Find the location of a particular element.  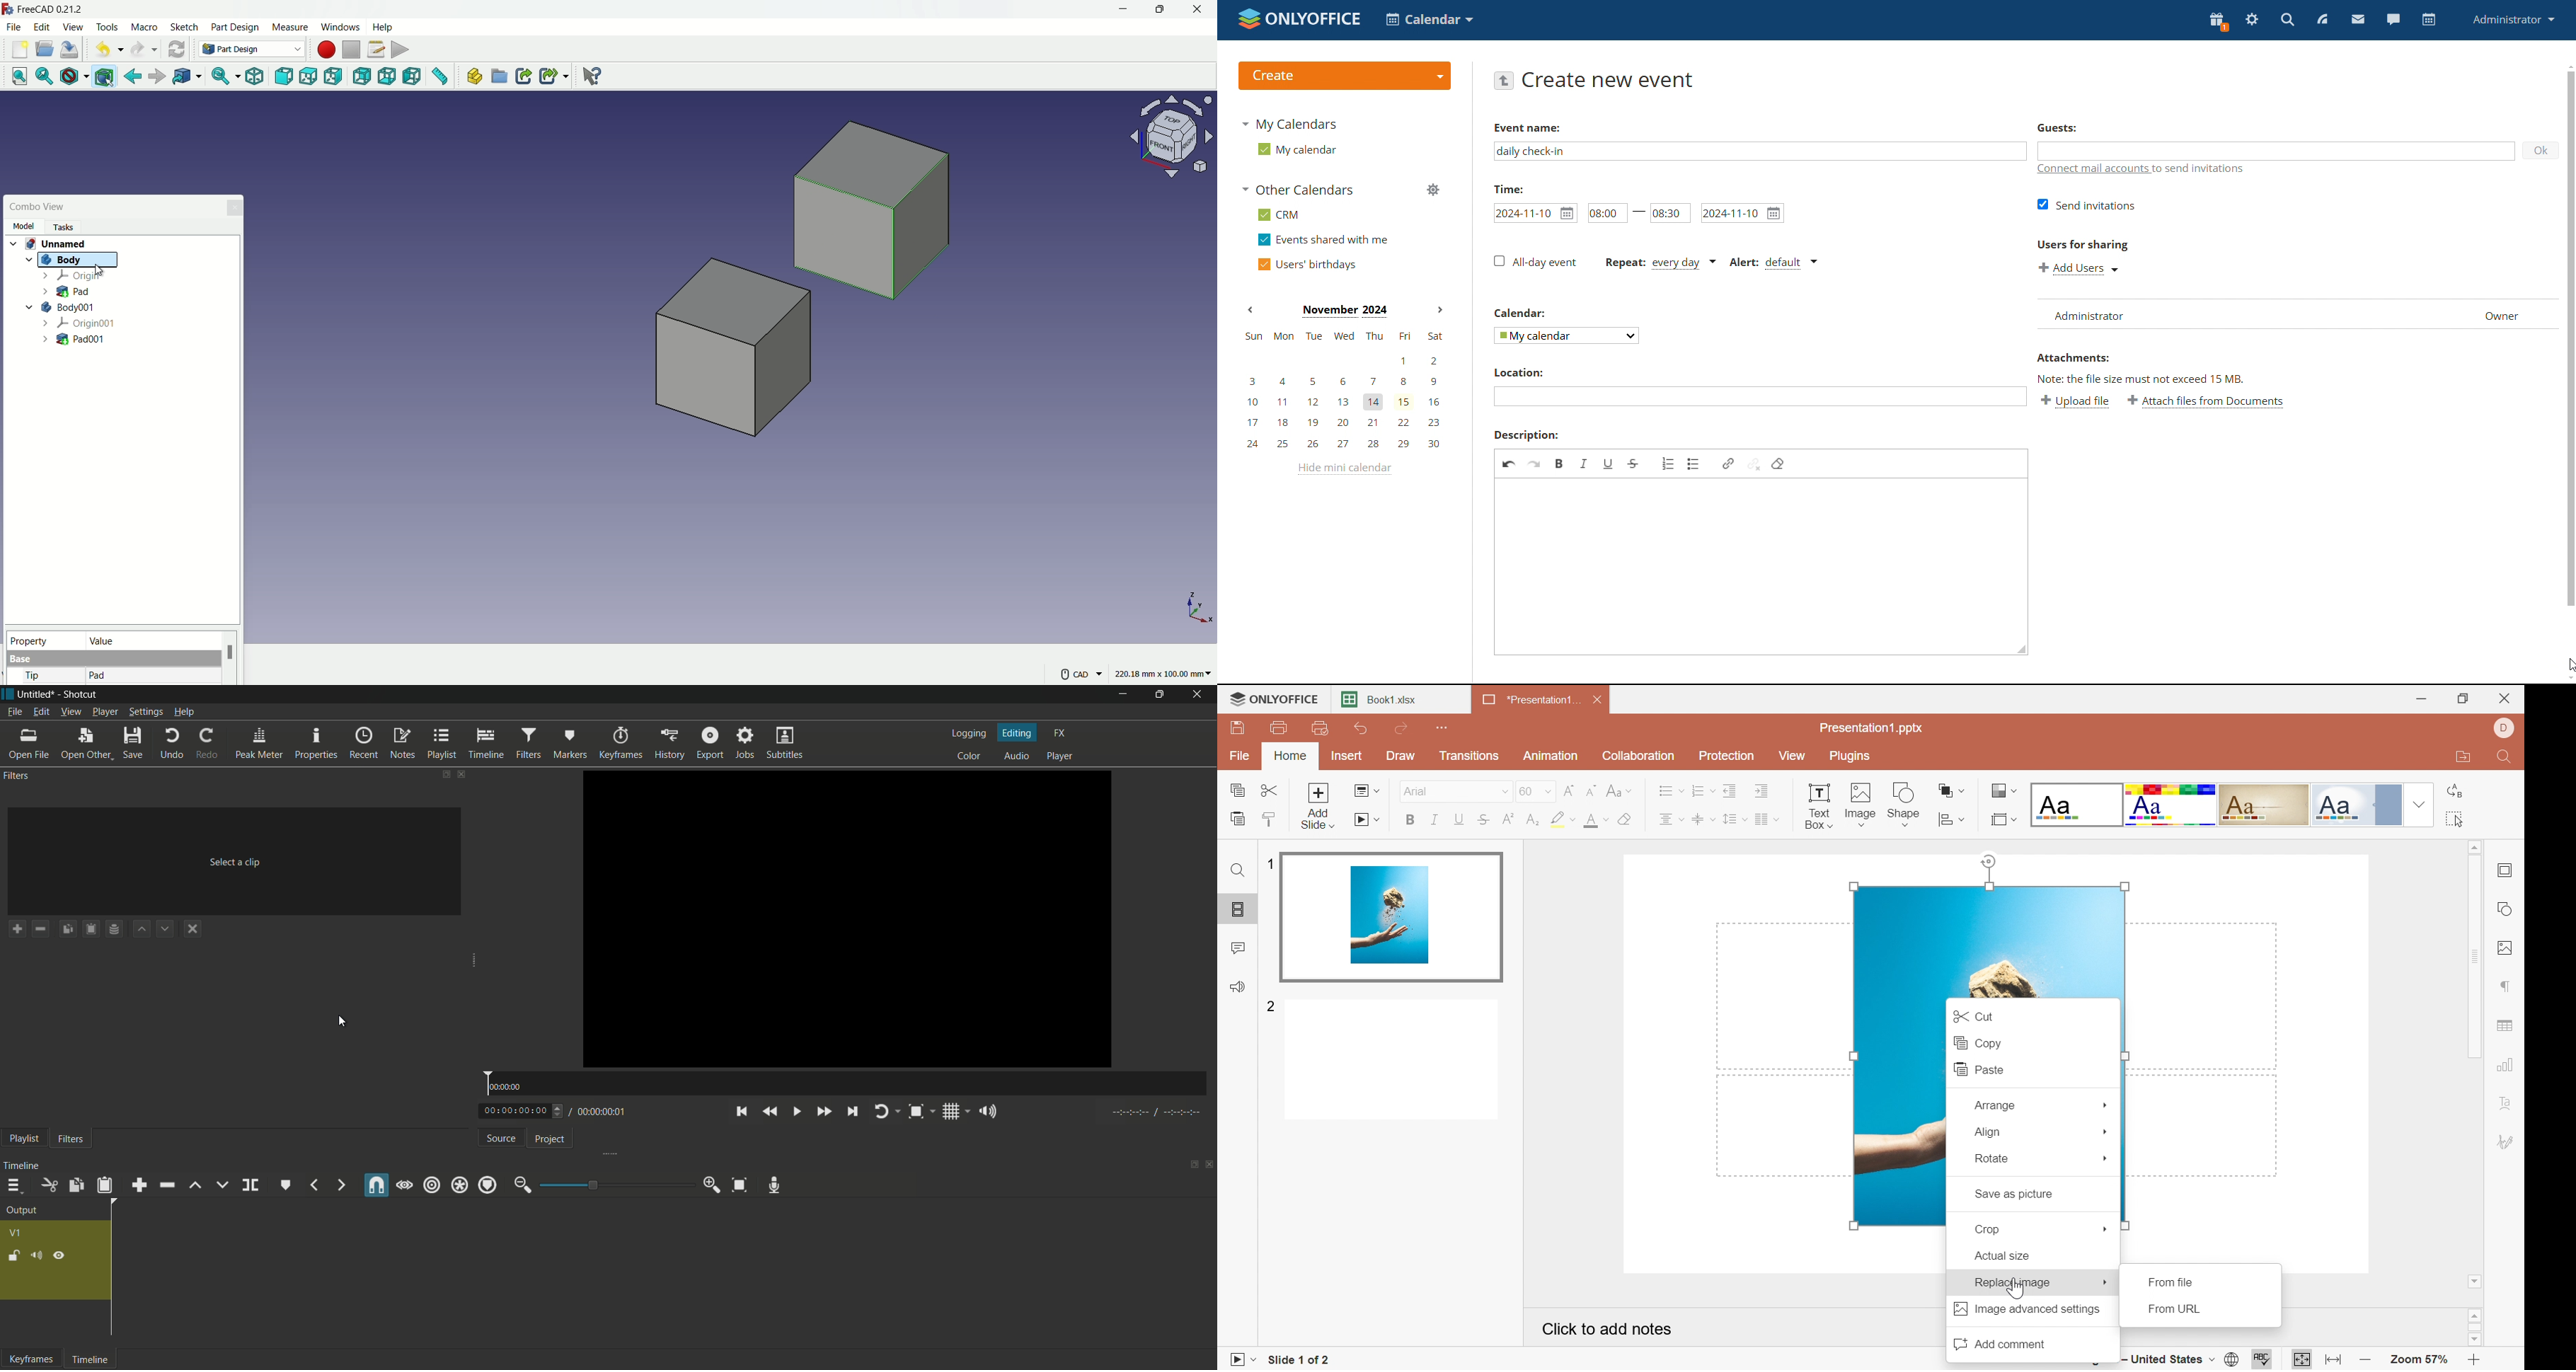

create new event is located at coordinates (1608, 80).